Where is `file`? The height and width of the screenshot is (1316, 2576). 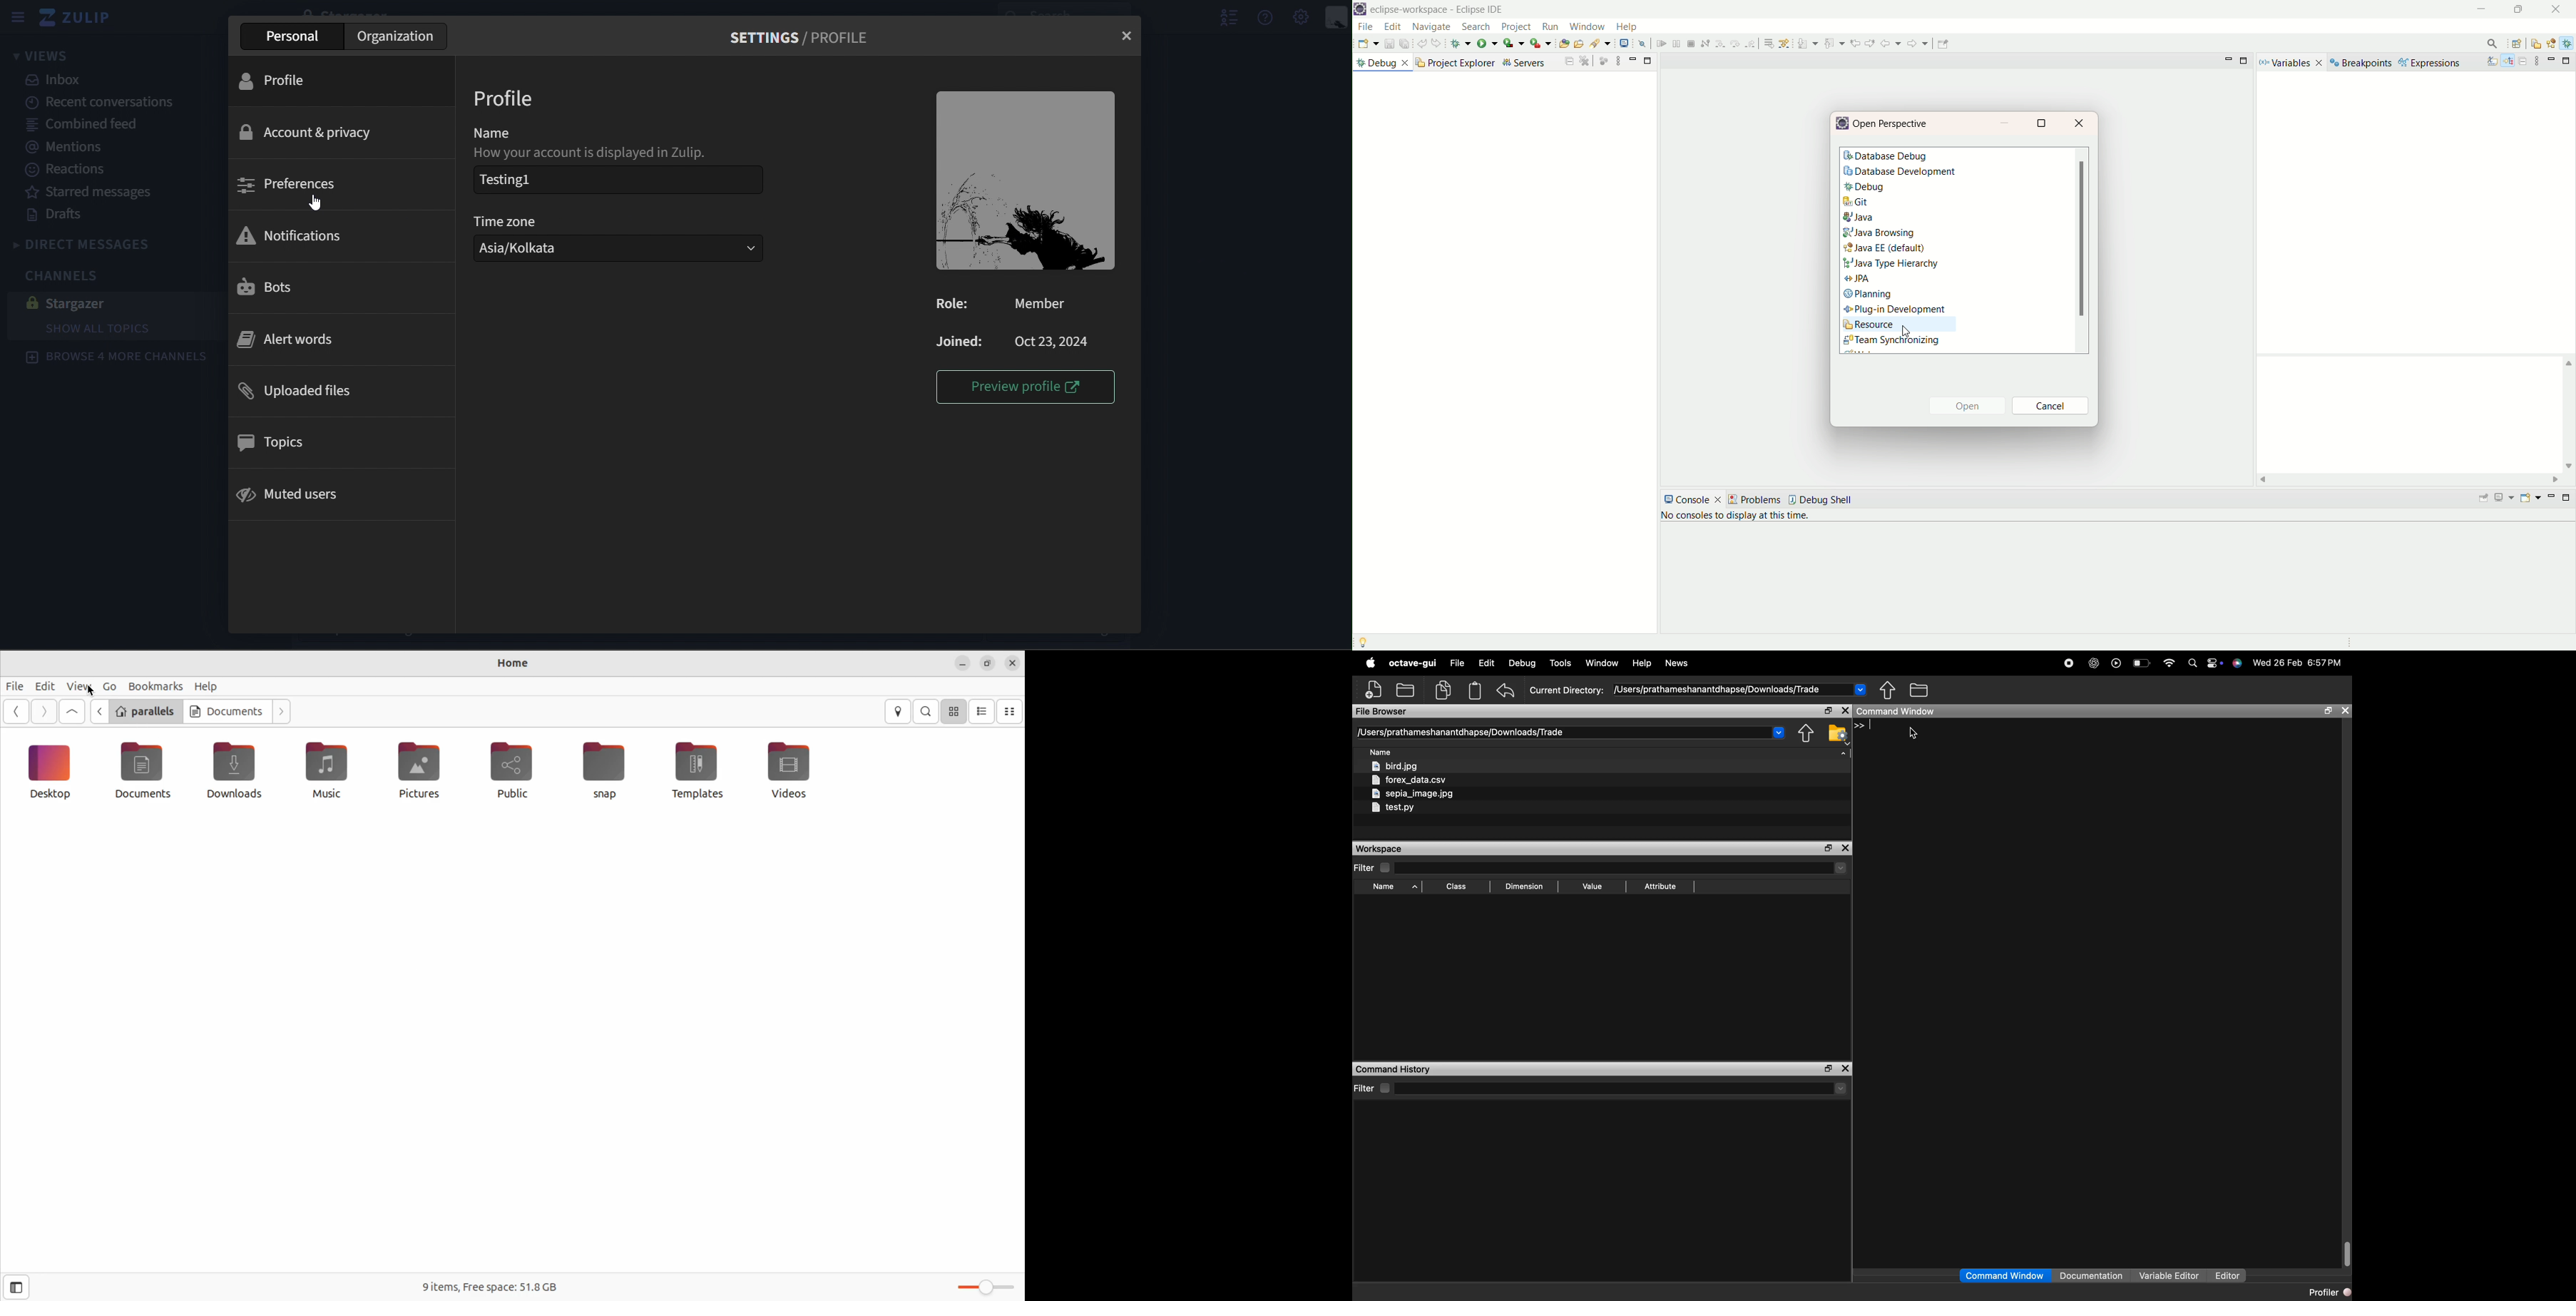 file is located at coordinates (1456, 663).